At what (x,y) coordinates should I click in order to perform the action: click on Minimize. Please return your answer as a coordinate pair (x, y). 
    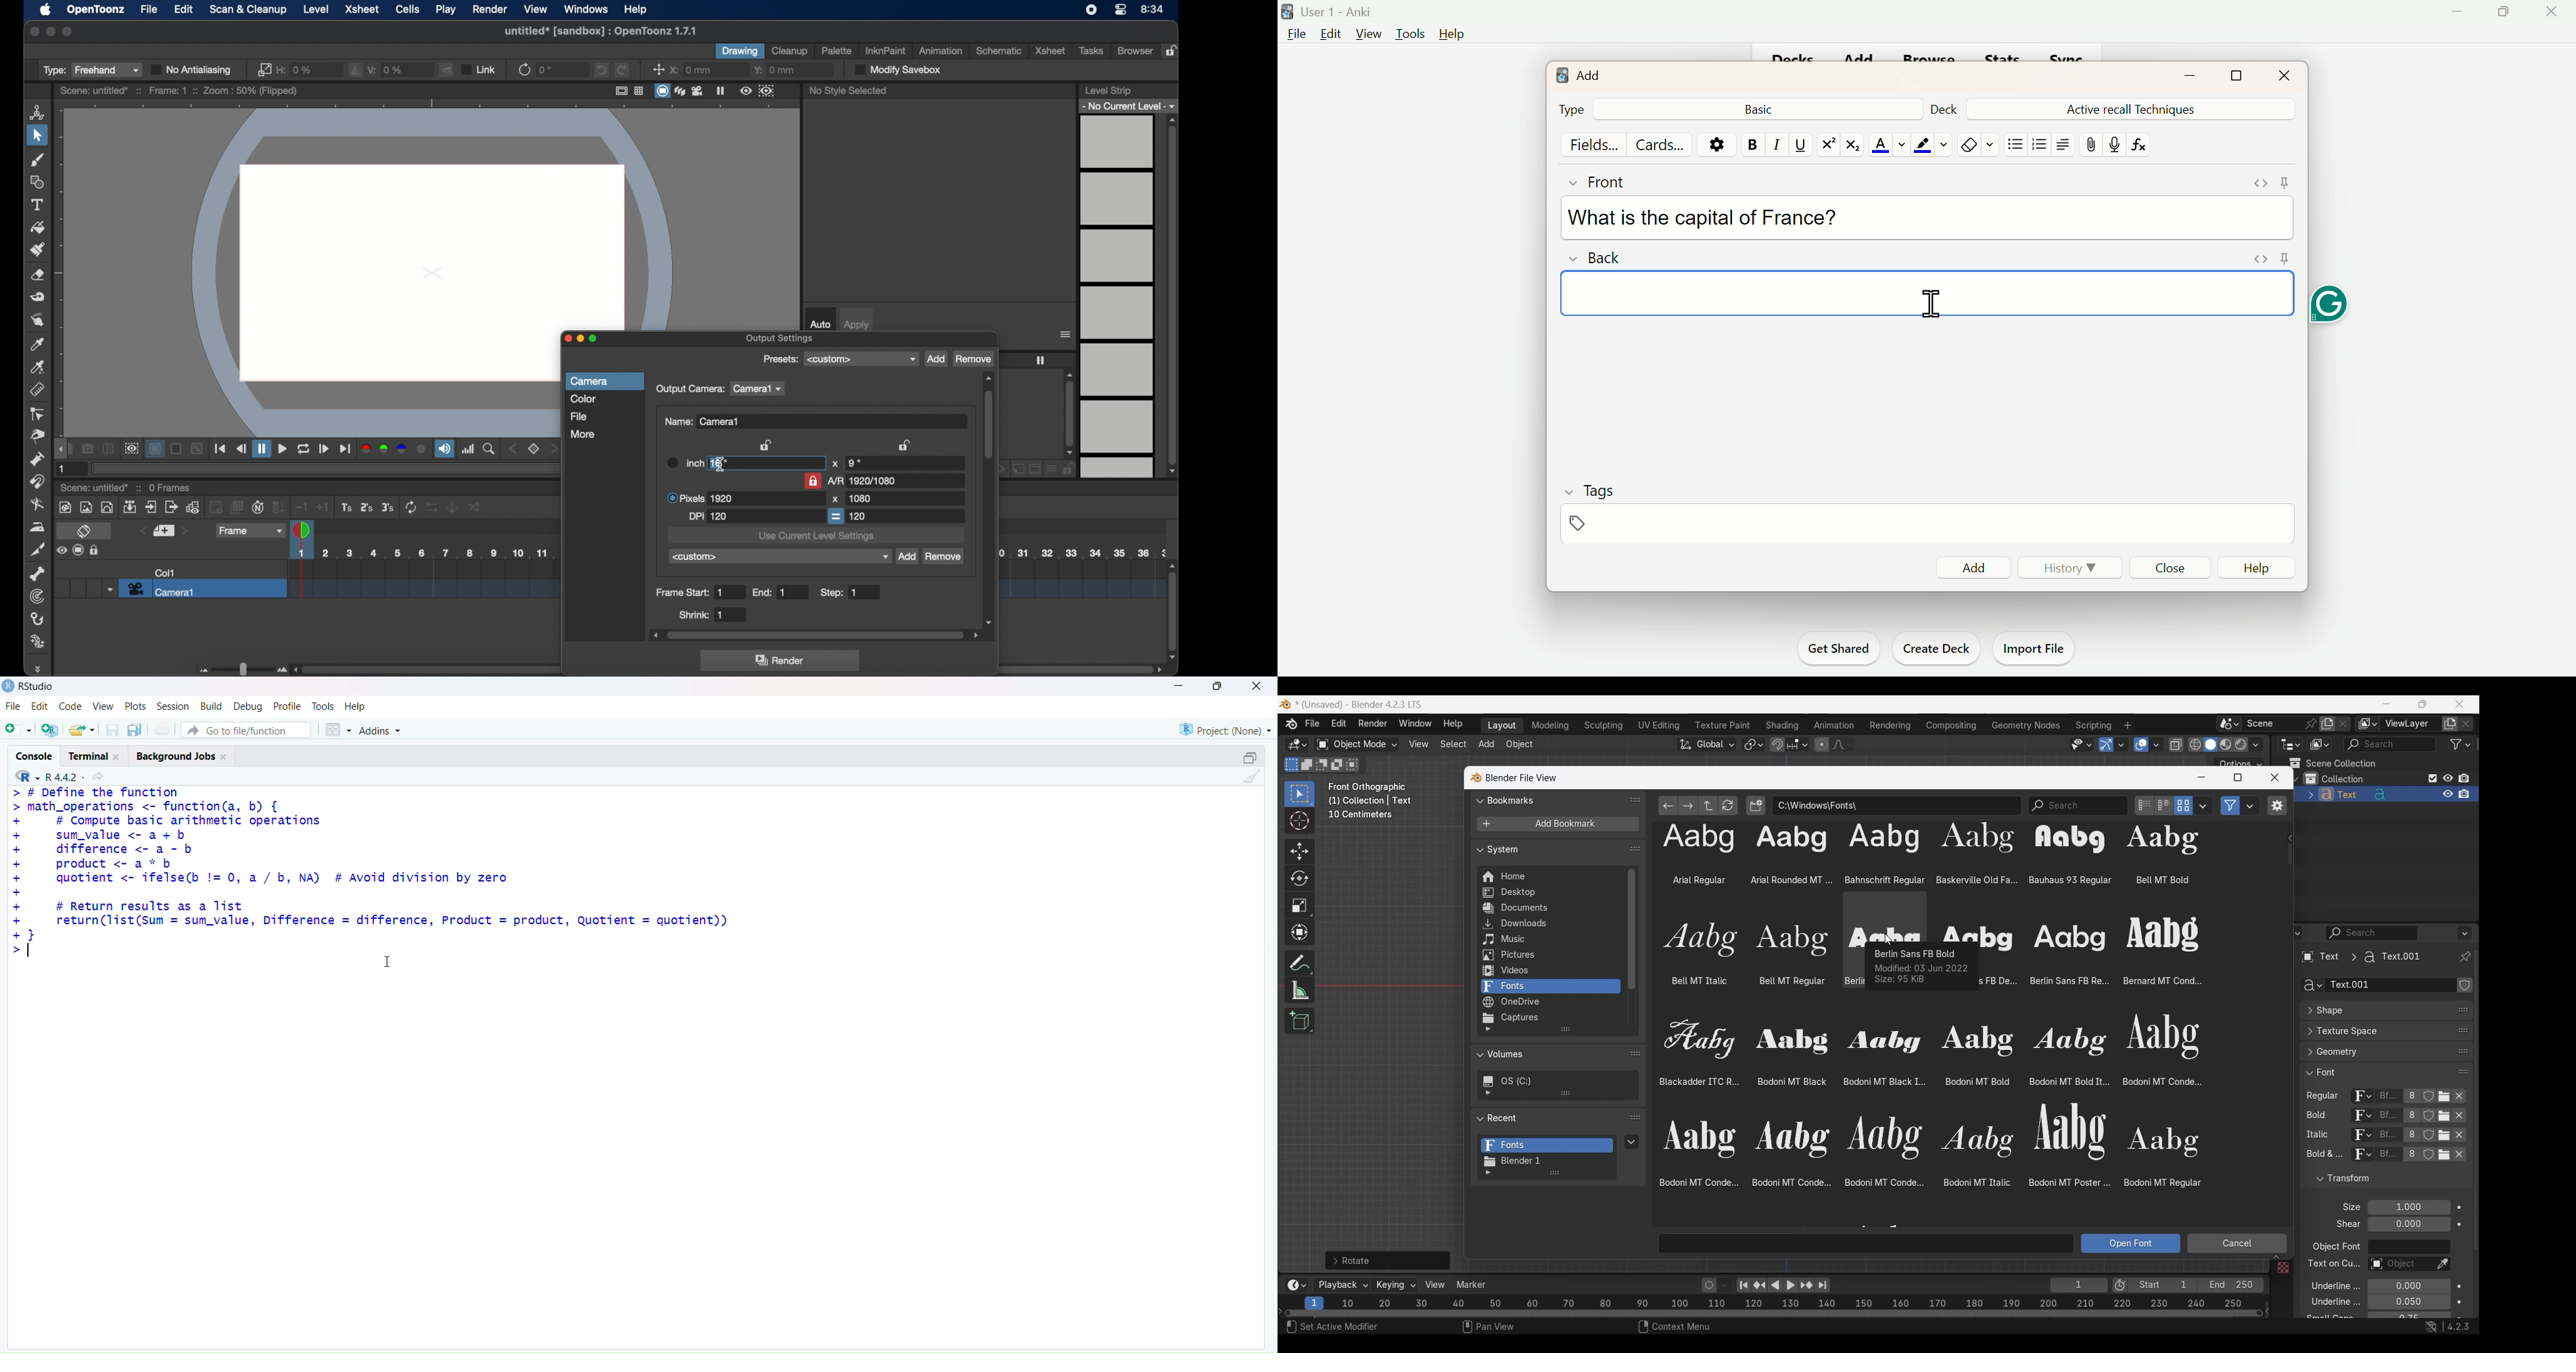
    Looking at the image, I should click on (2202, 777).